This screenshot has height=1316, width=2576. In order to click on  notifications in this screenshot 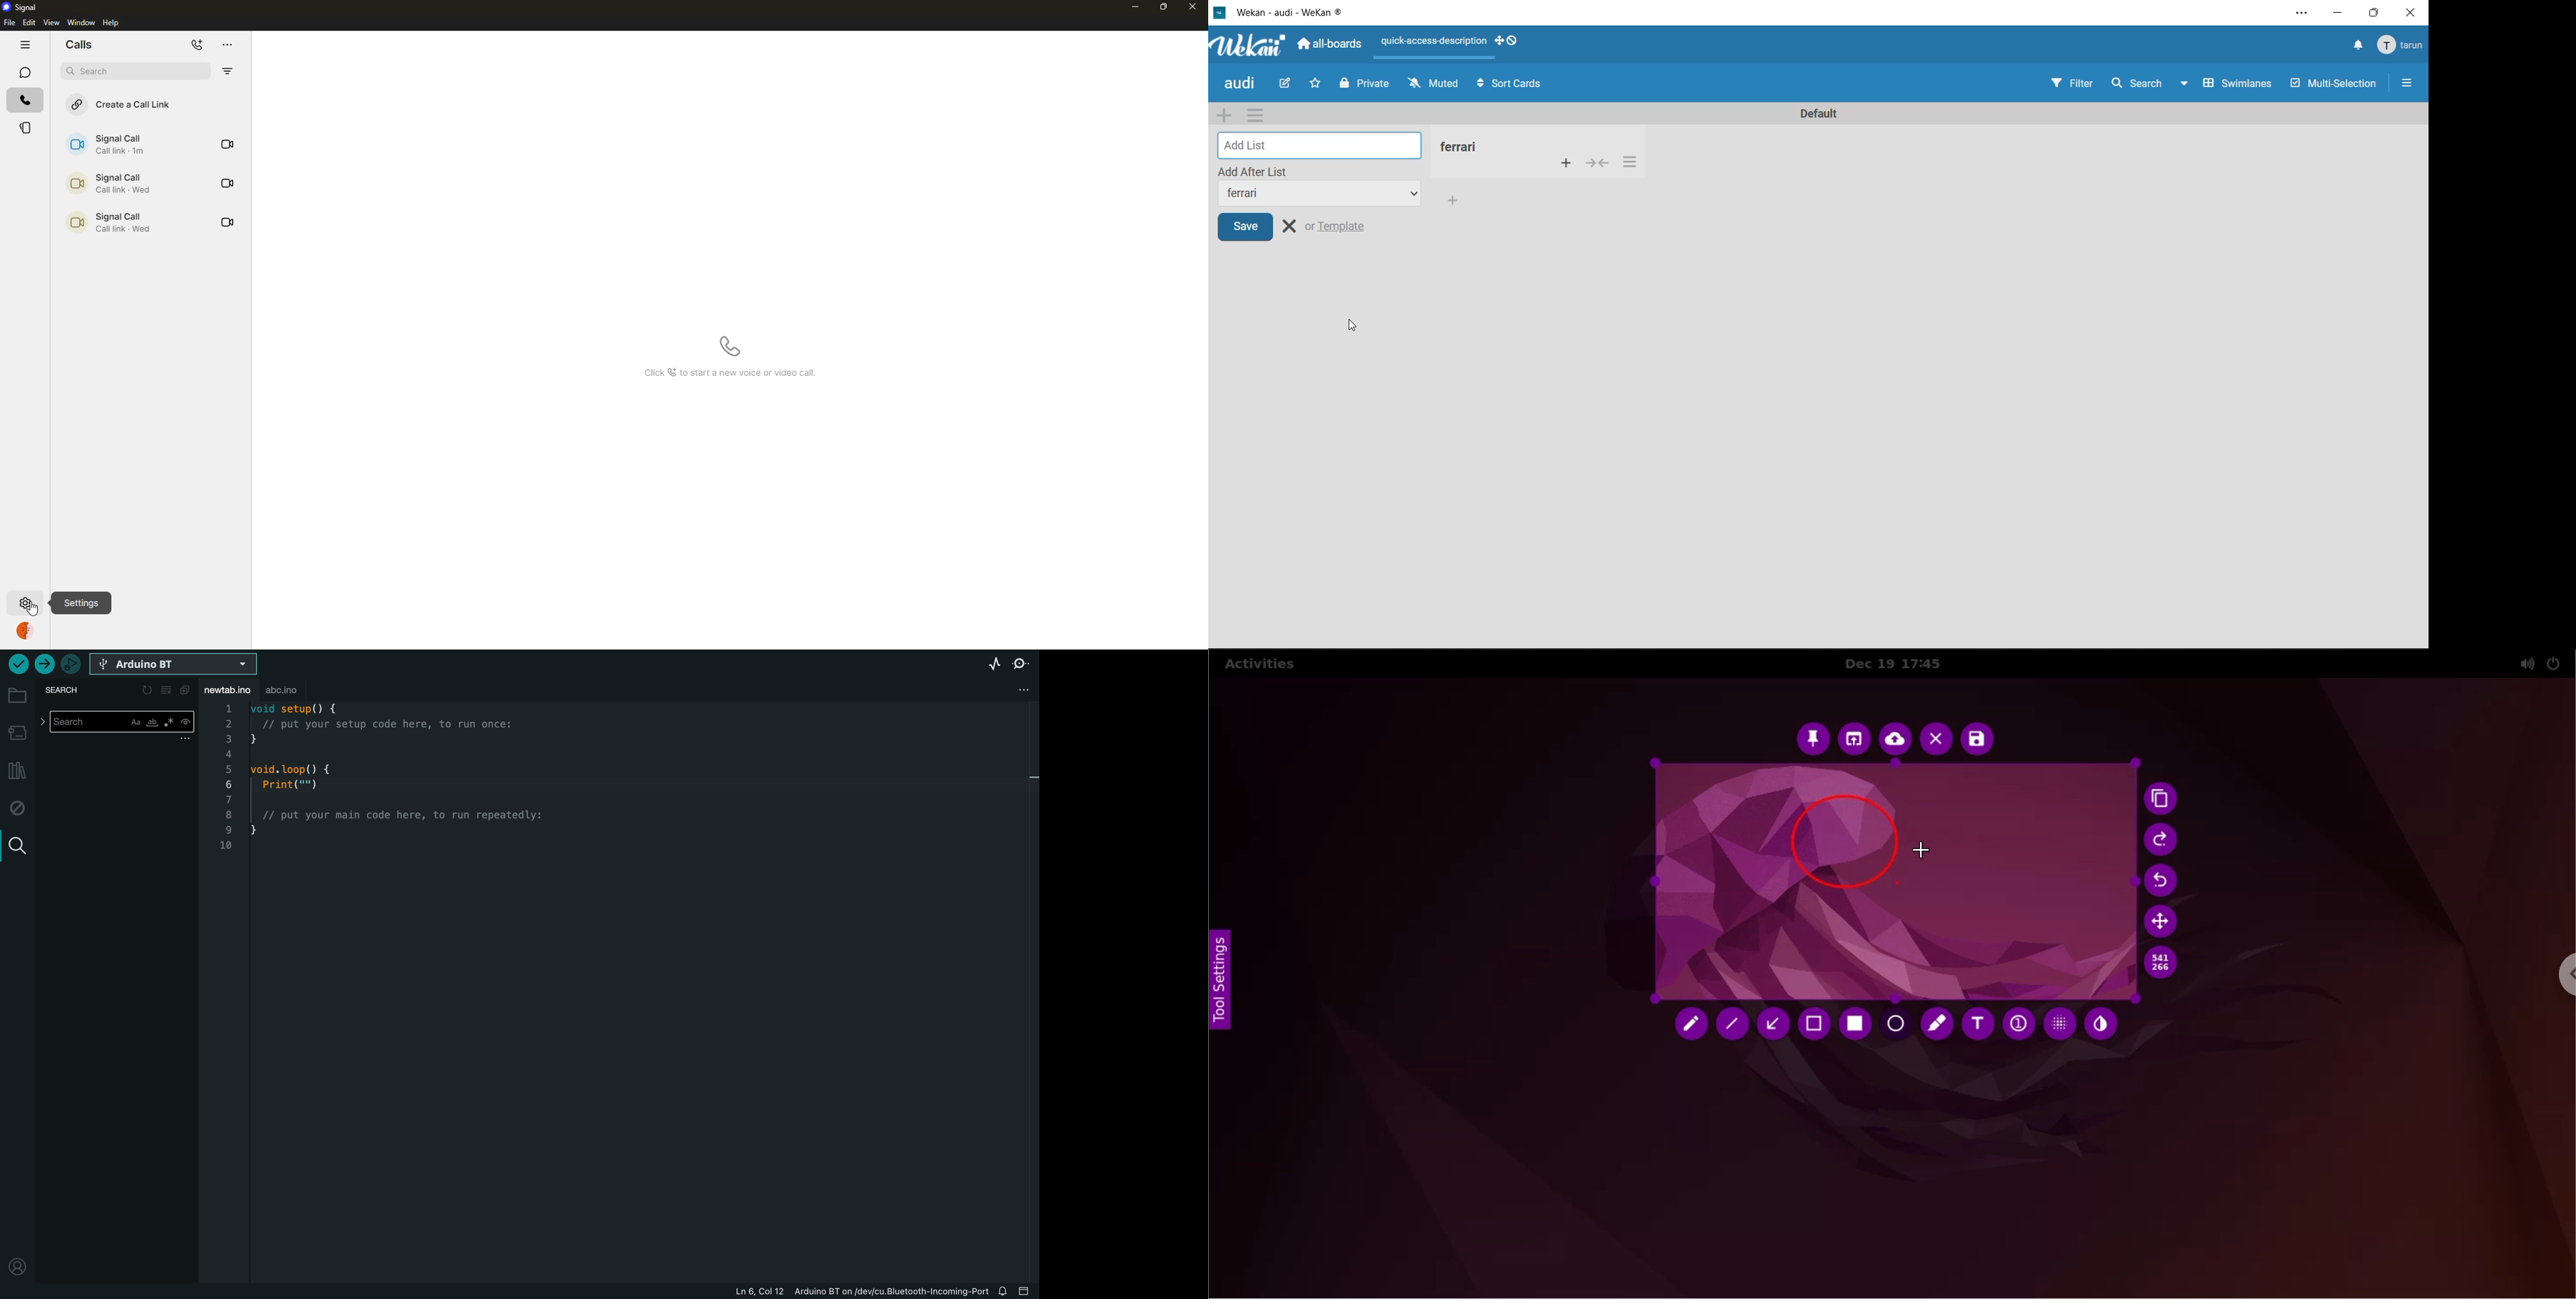, I will do `click(2356, 46)`.